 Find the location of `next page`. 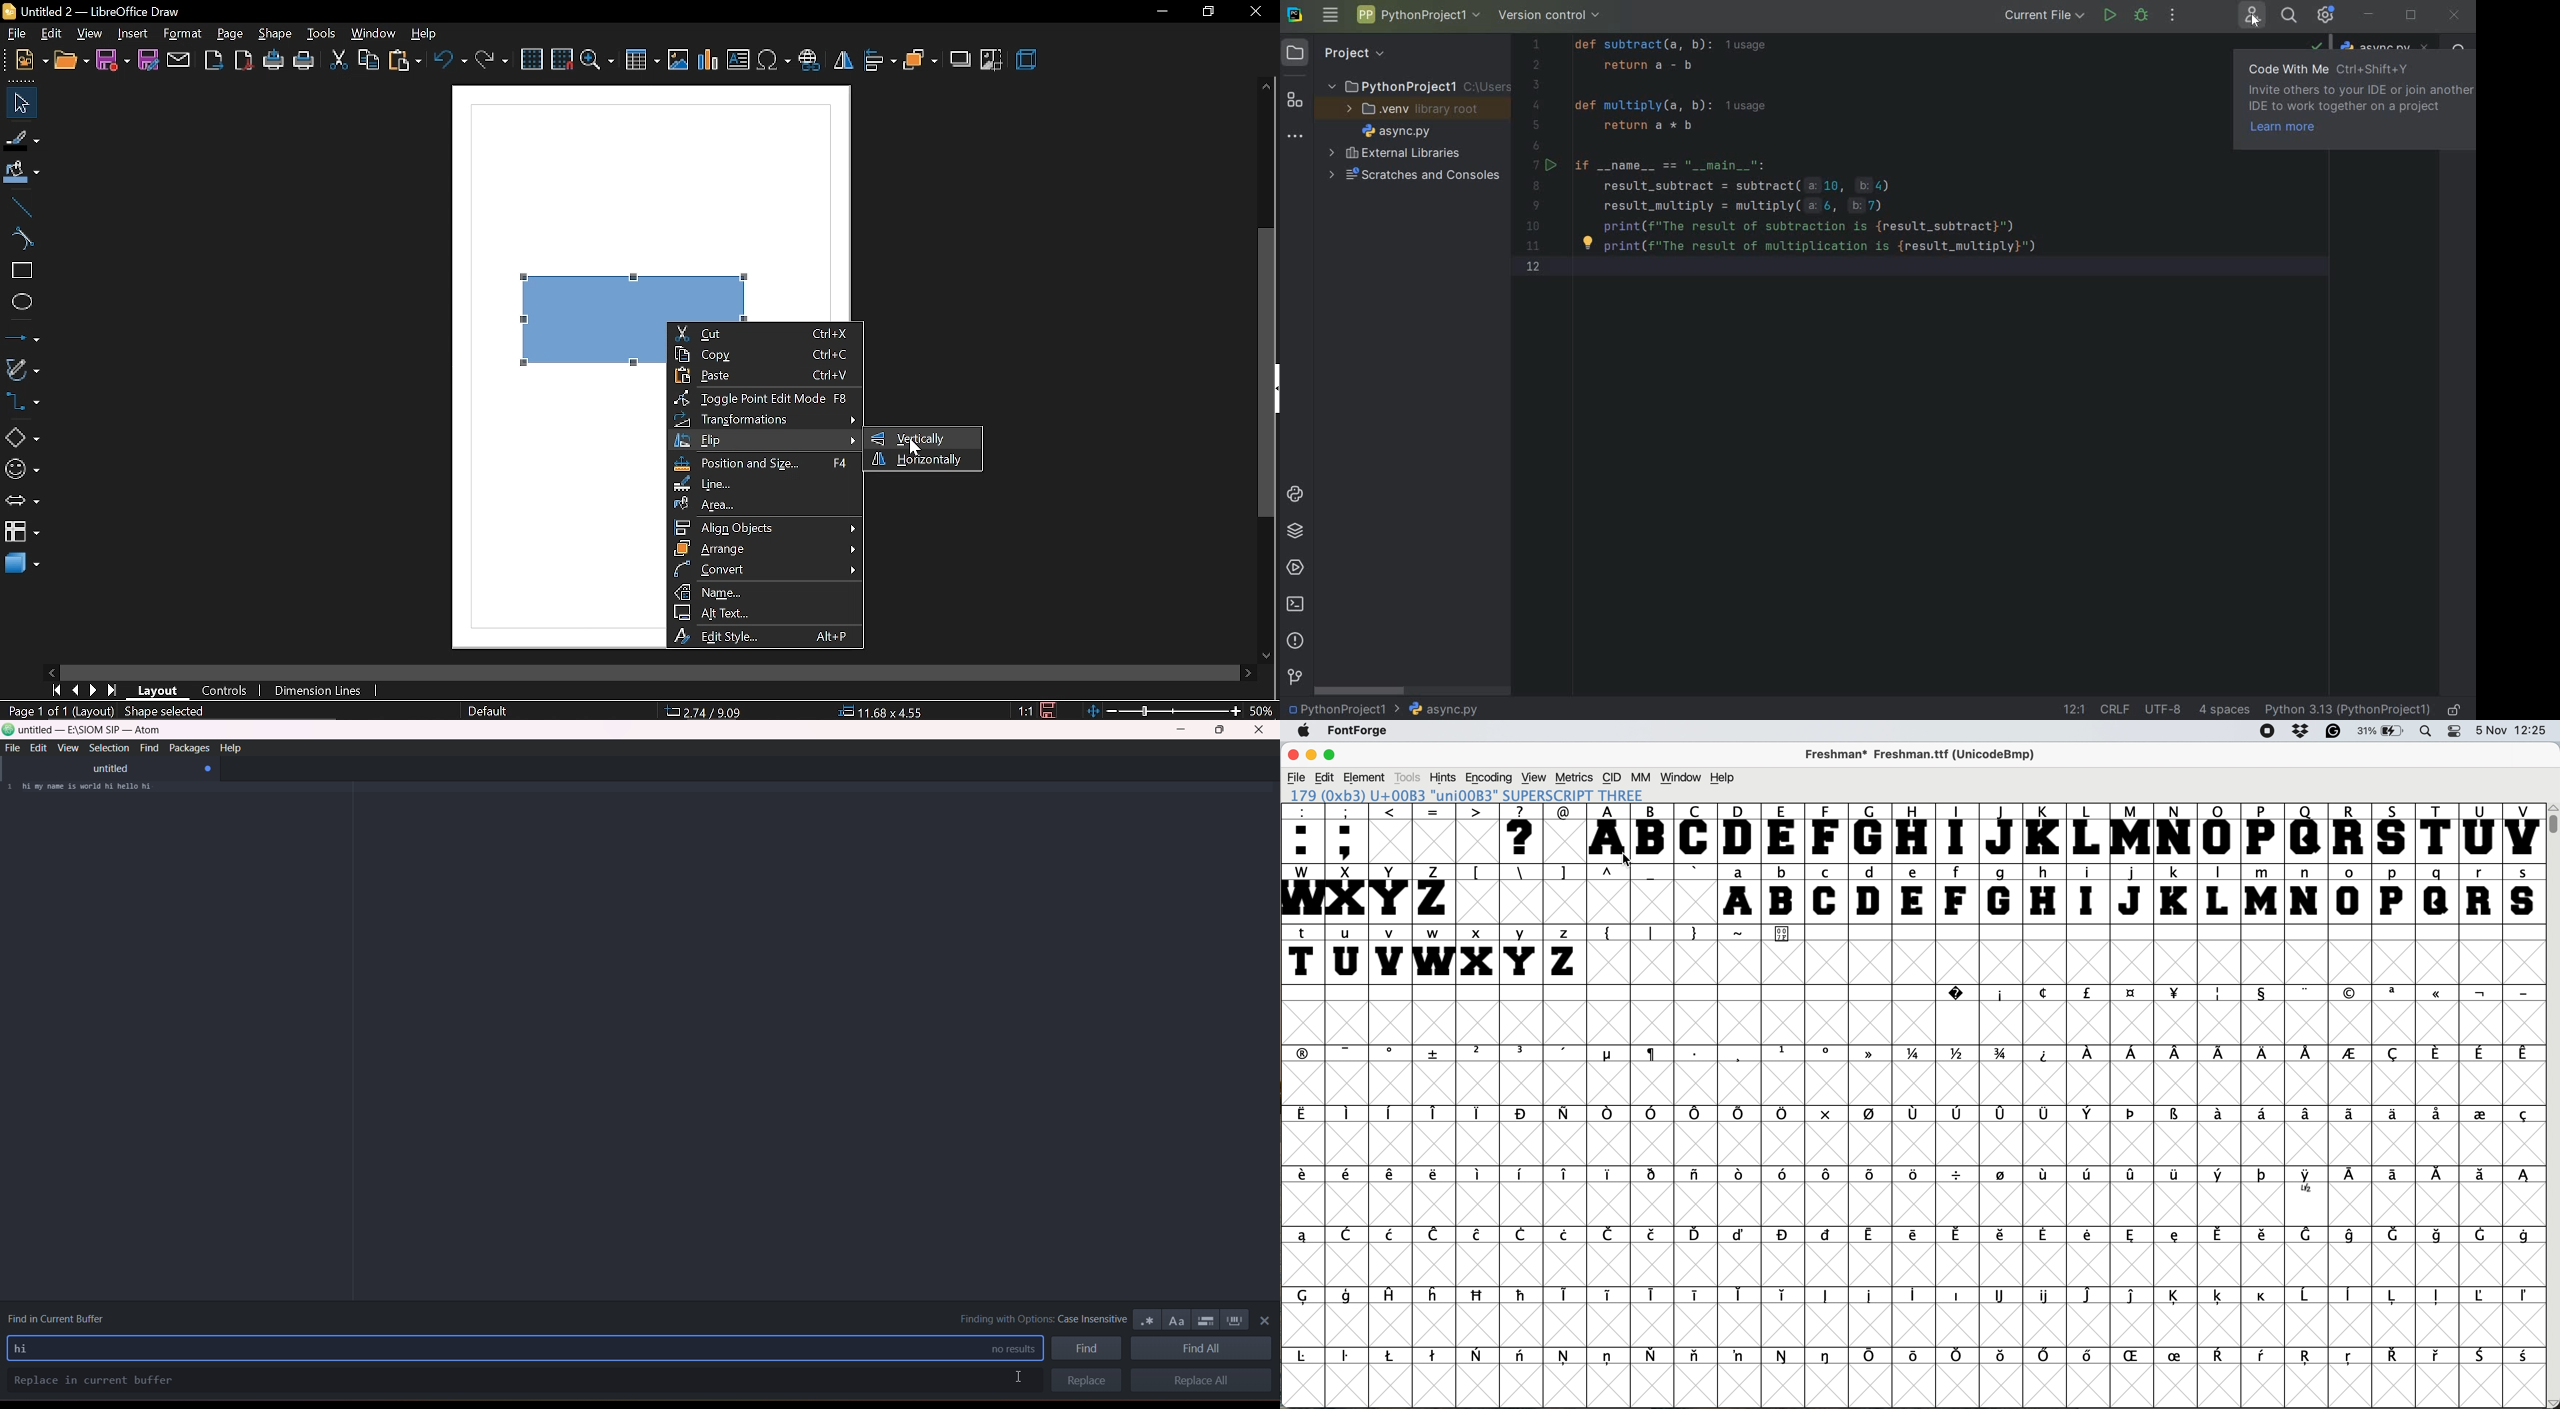

next page is located at coordinates (94, 692).